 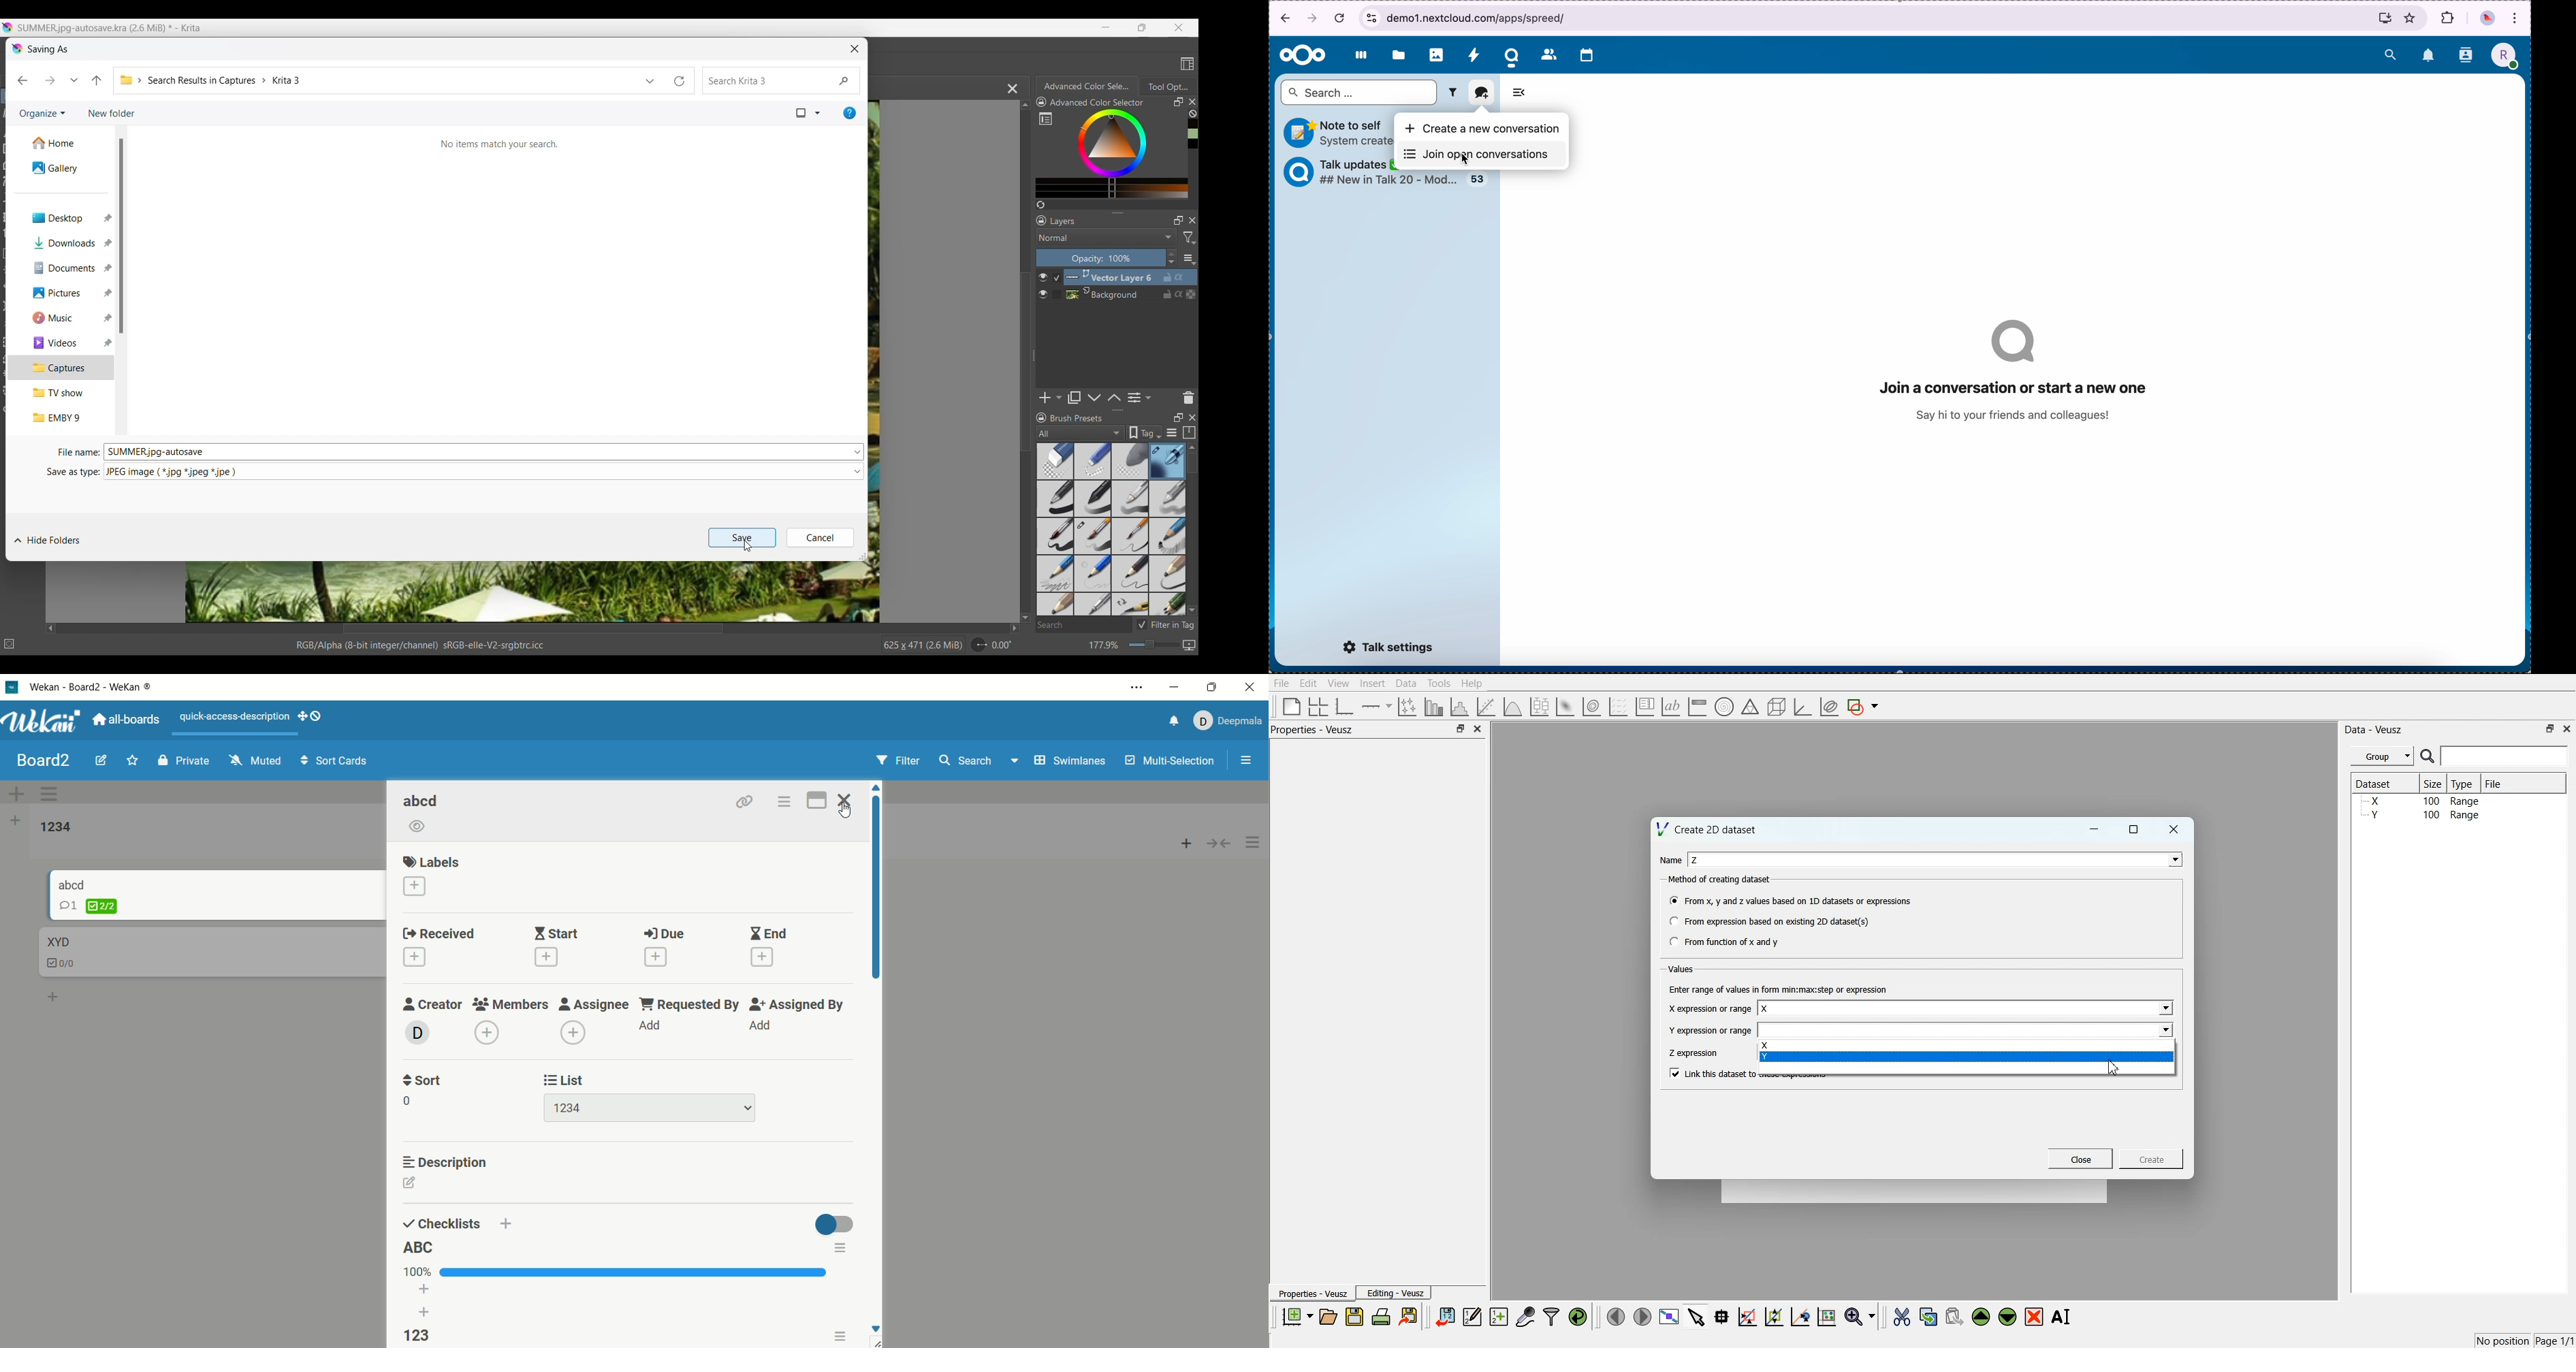 I want to click on Change width of panels attached to this line, so click(x=1032, y=373).